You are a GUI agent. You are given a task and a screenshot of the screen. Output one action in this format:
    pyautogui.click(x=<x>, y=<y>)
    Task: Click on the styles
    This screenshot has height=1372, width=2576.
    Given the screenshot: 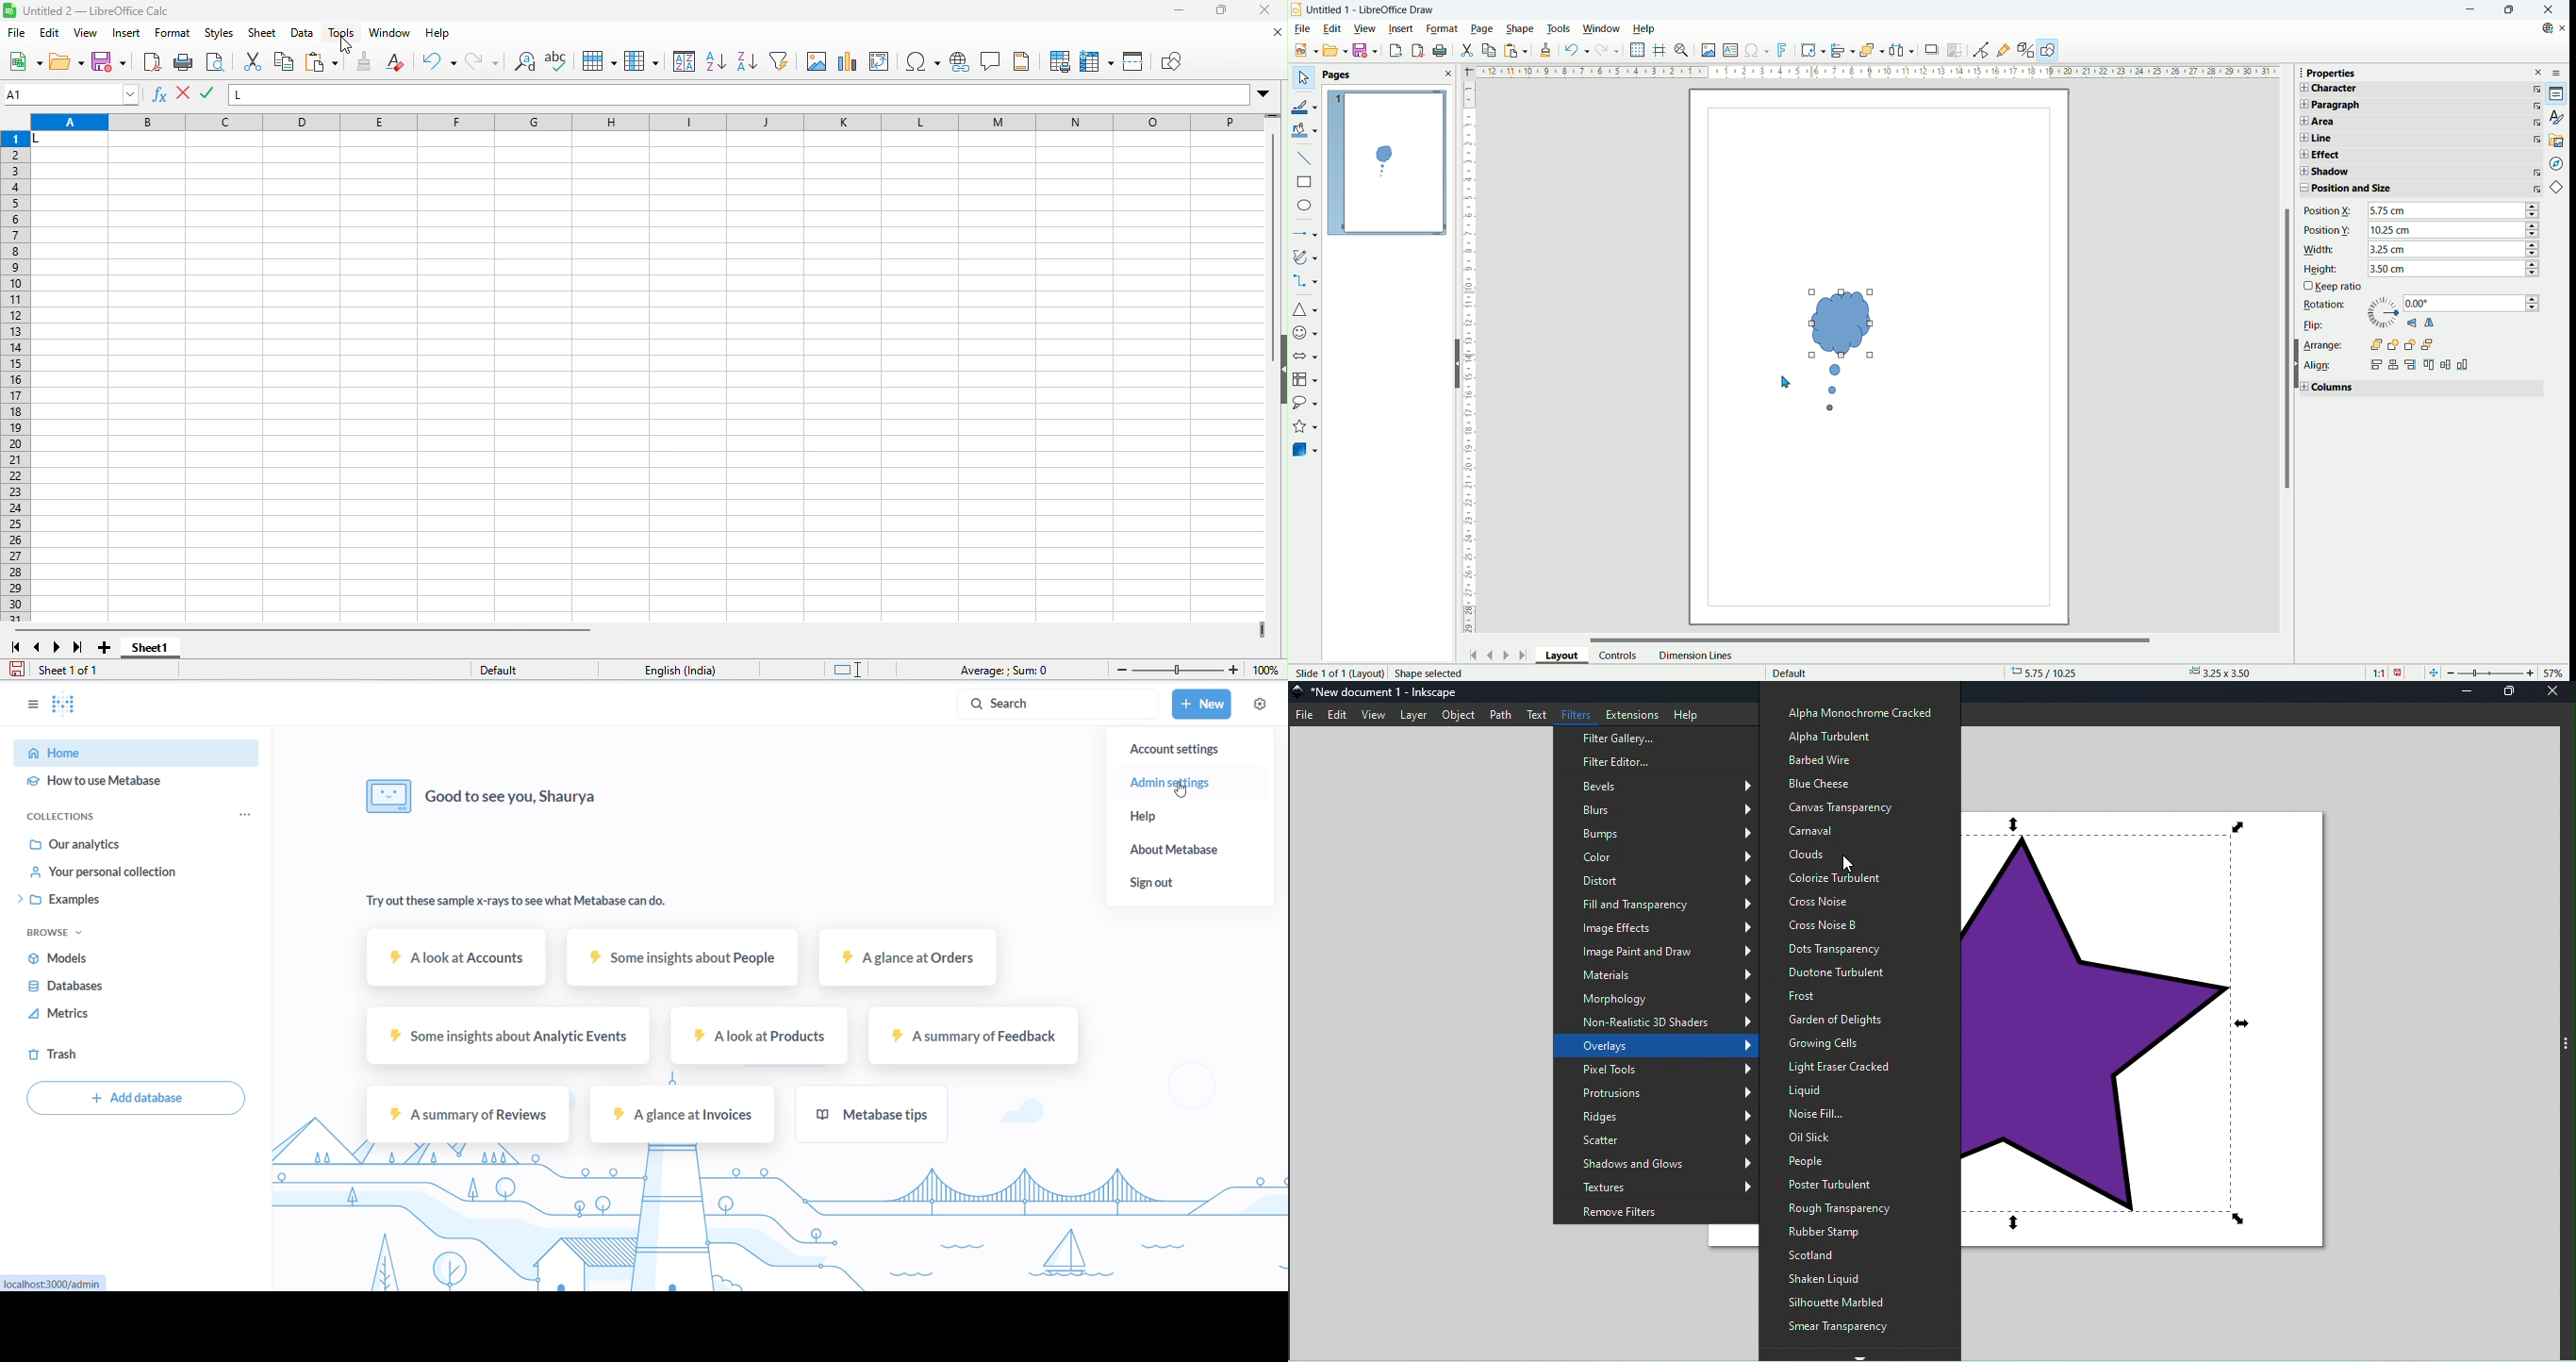 What is the action you would take?
    pyautogui.click(x=220, y=34)
    